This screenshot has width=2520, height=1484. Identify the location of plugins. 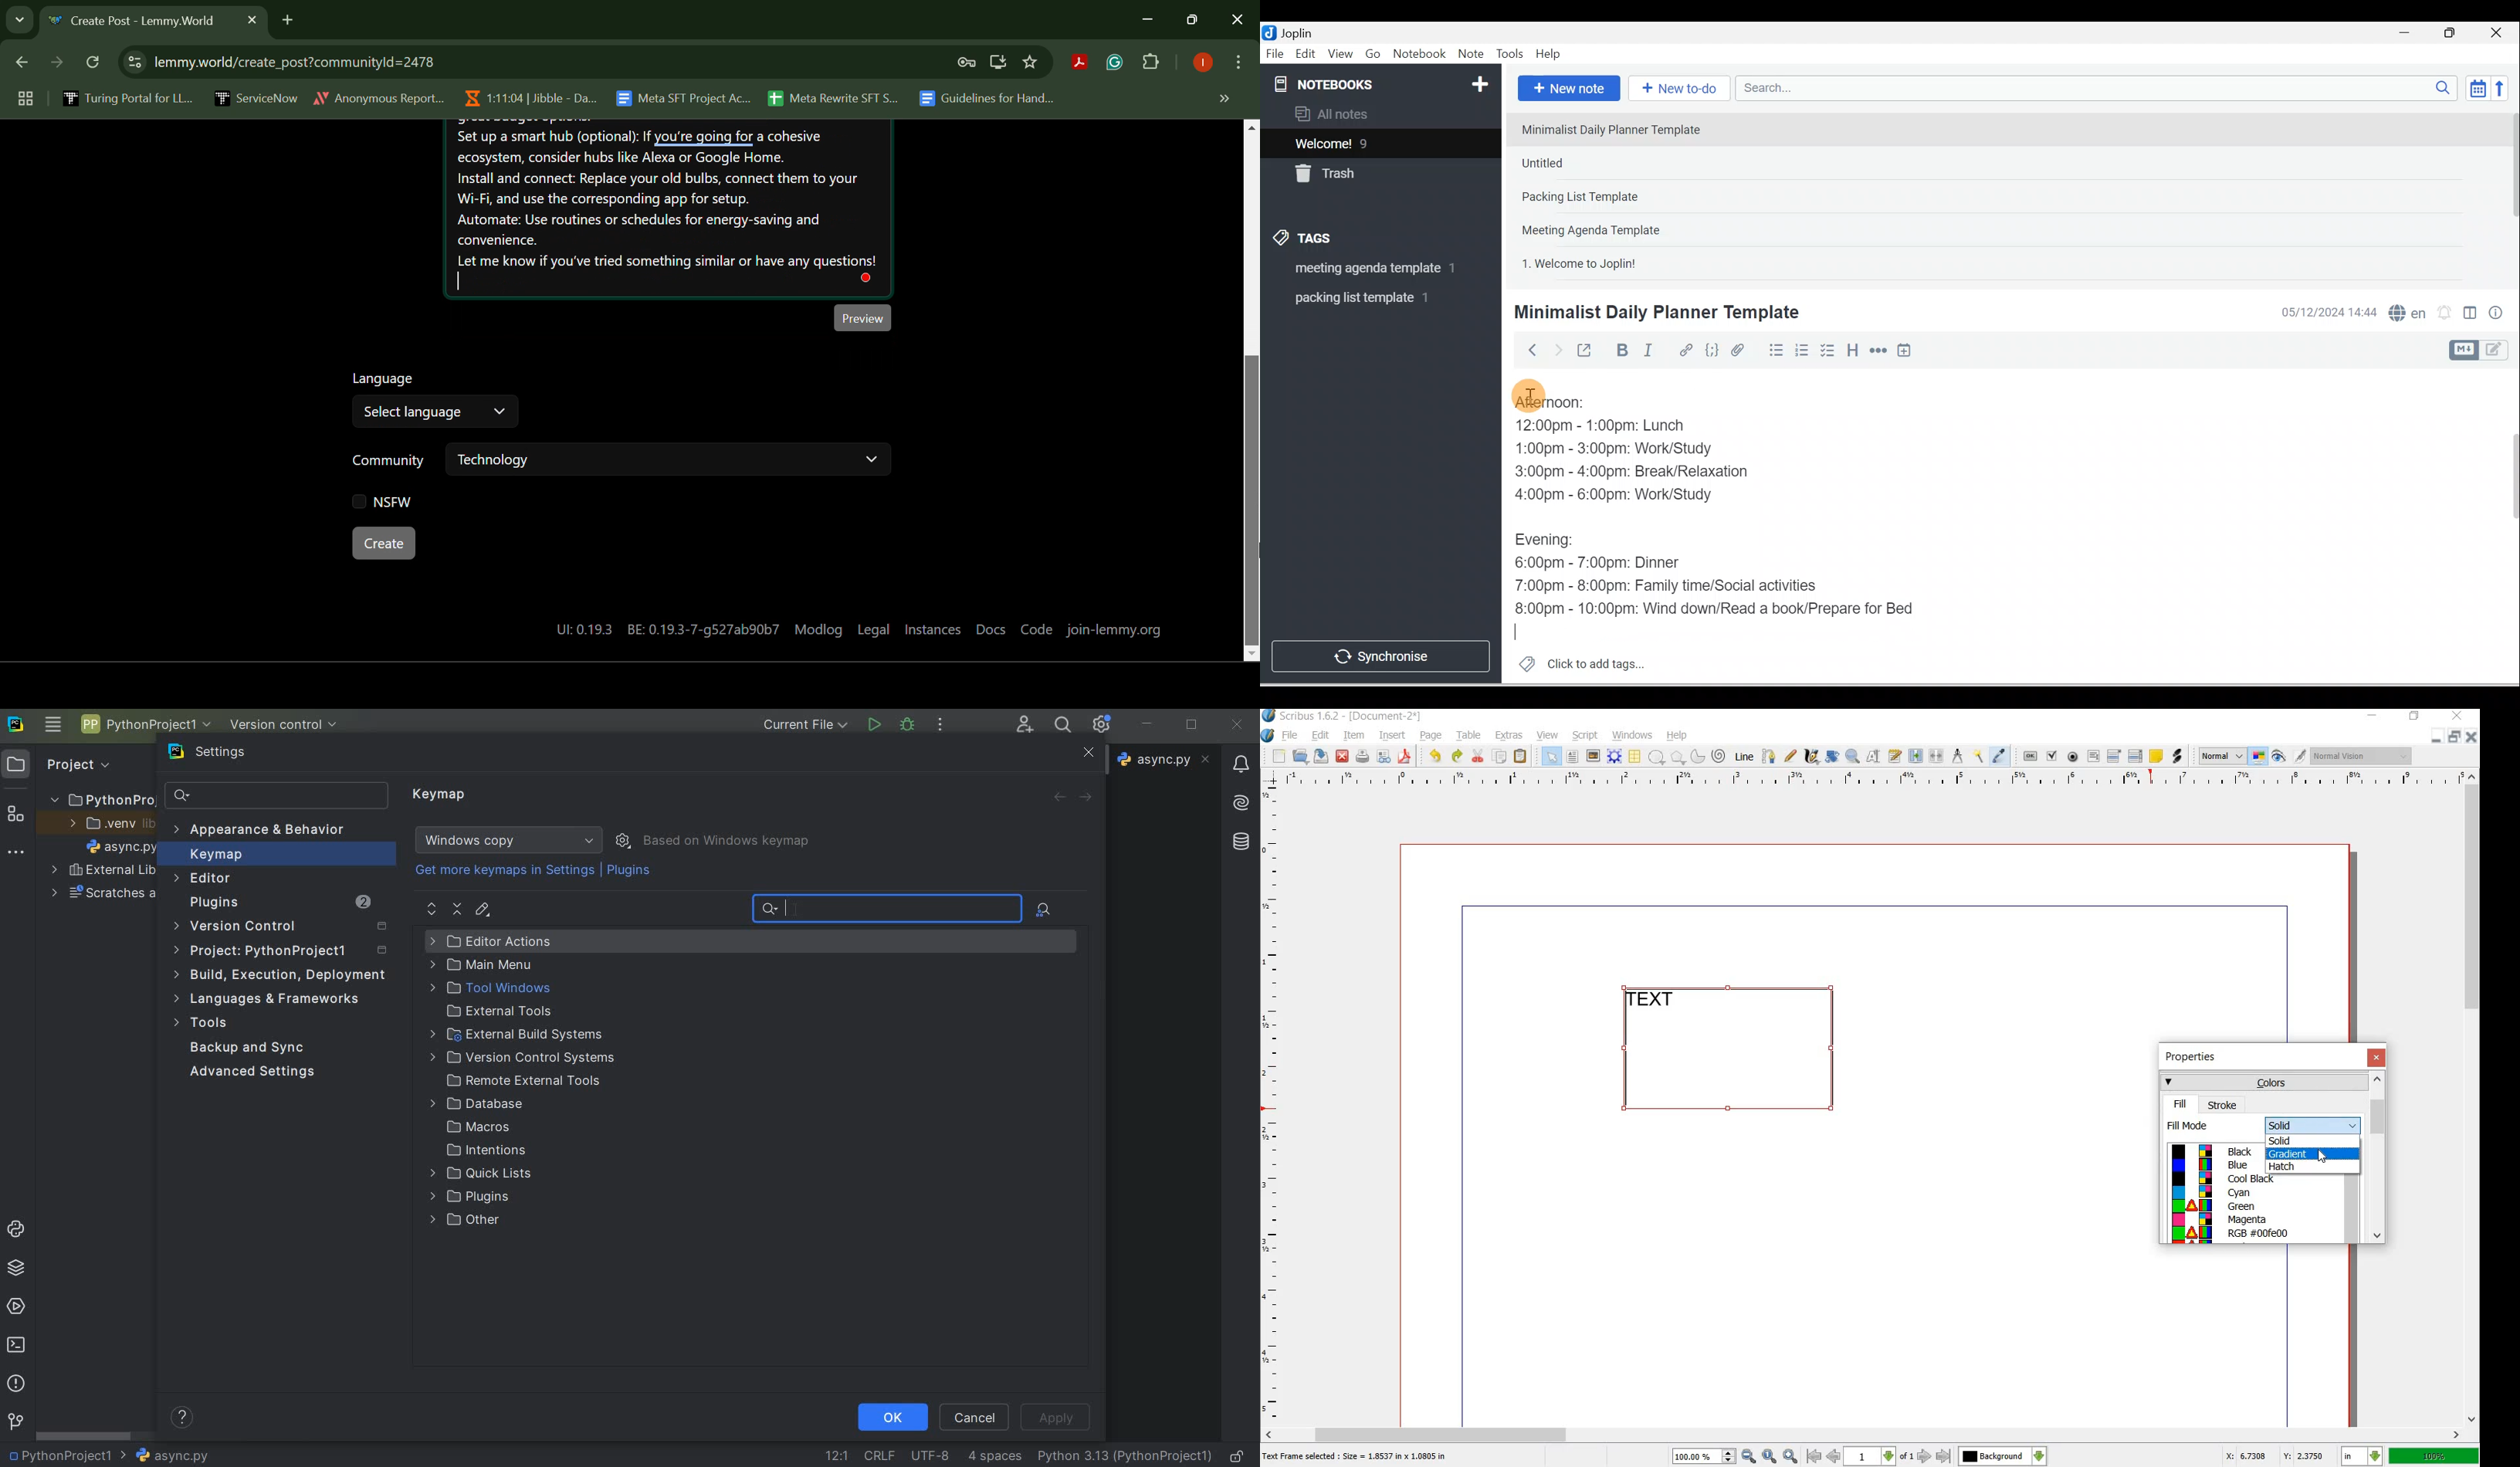
(631, 873).